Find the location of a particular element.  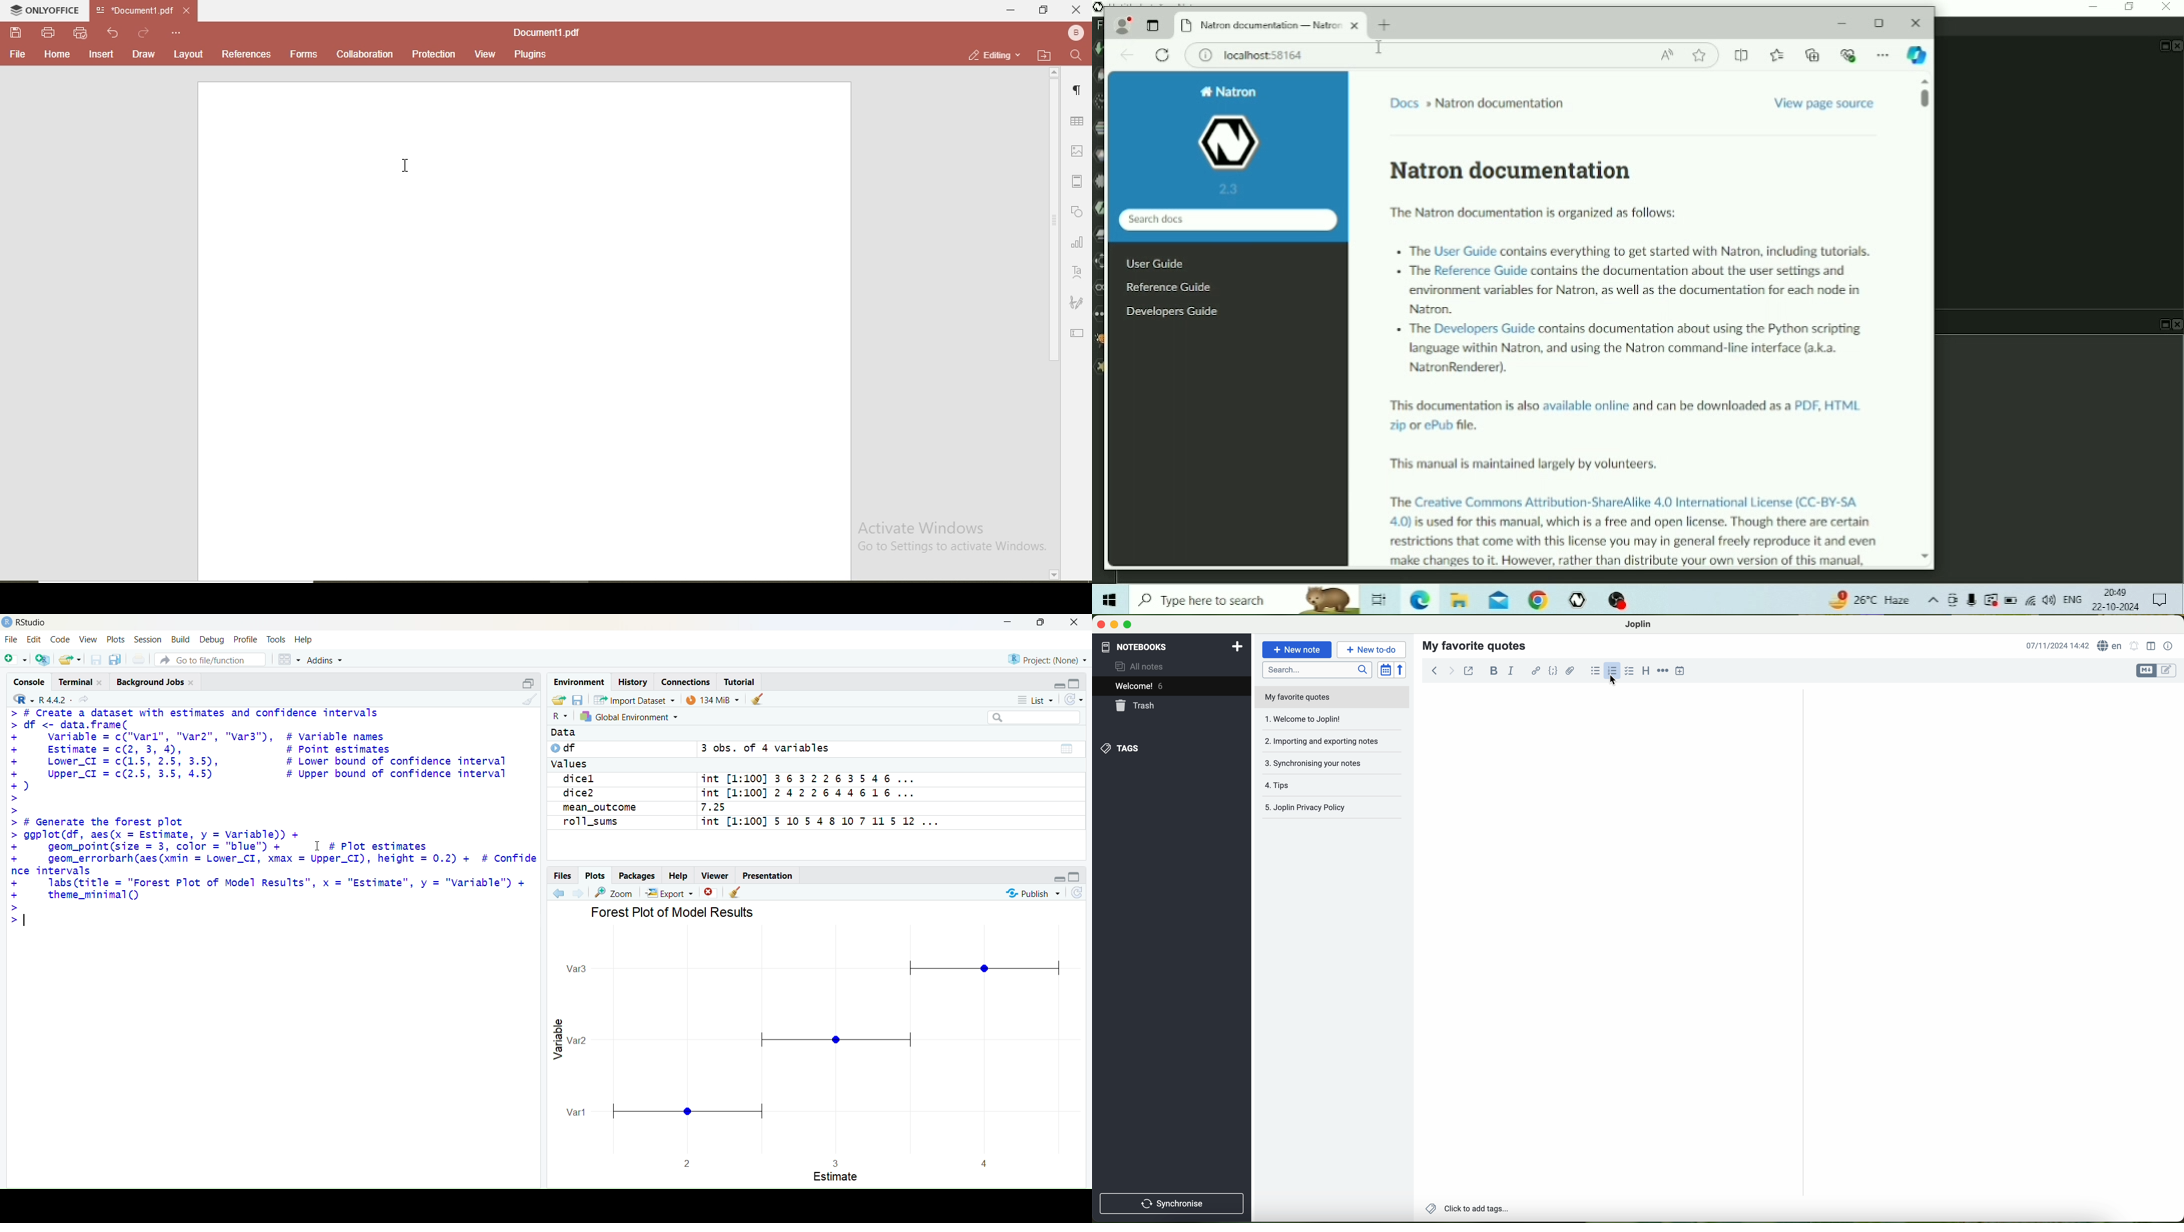

maximiz is located at coordinates (1040, 623).